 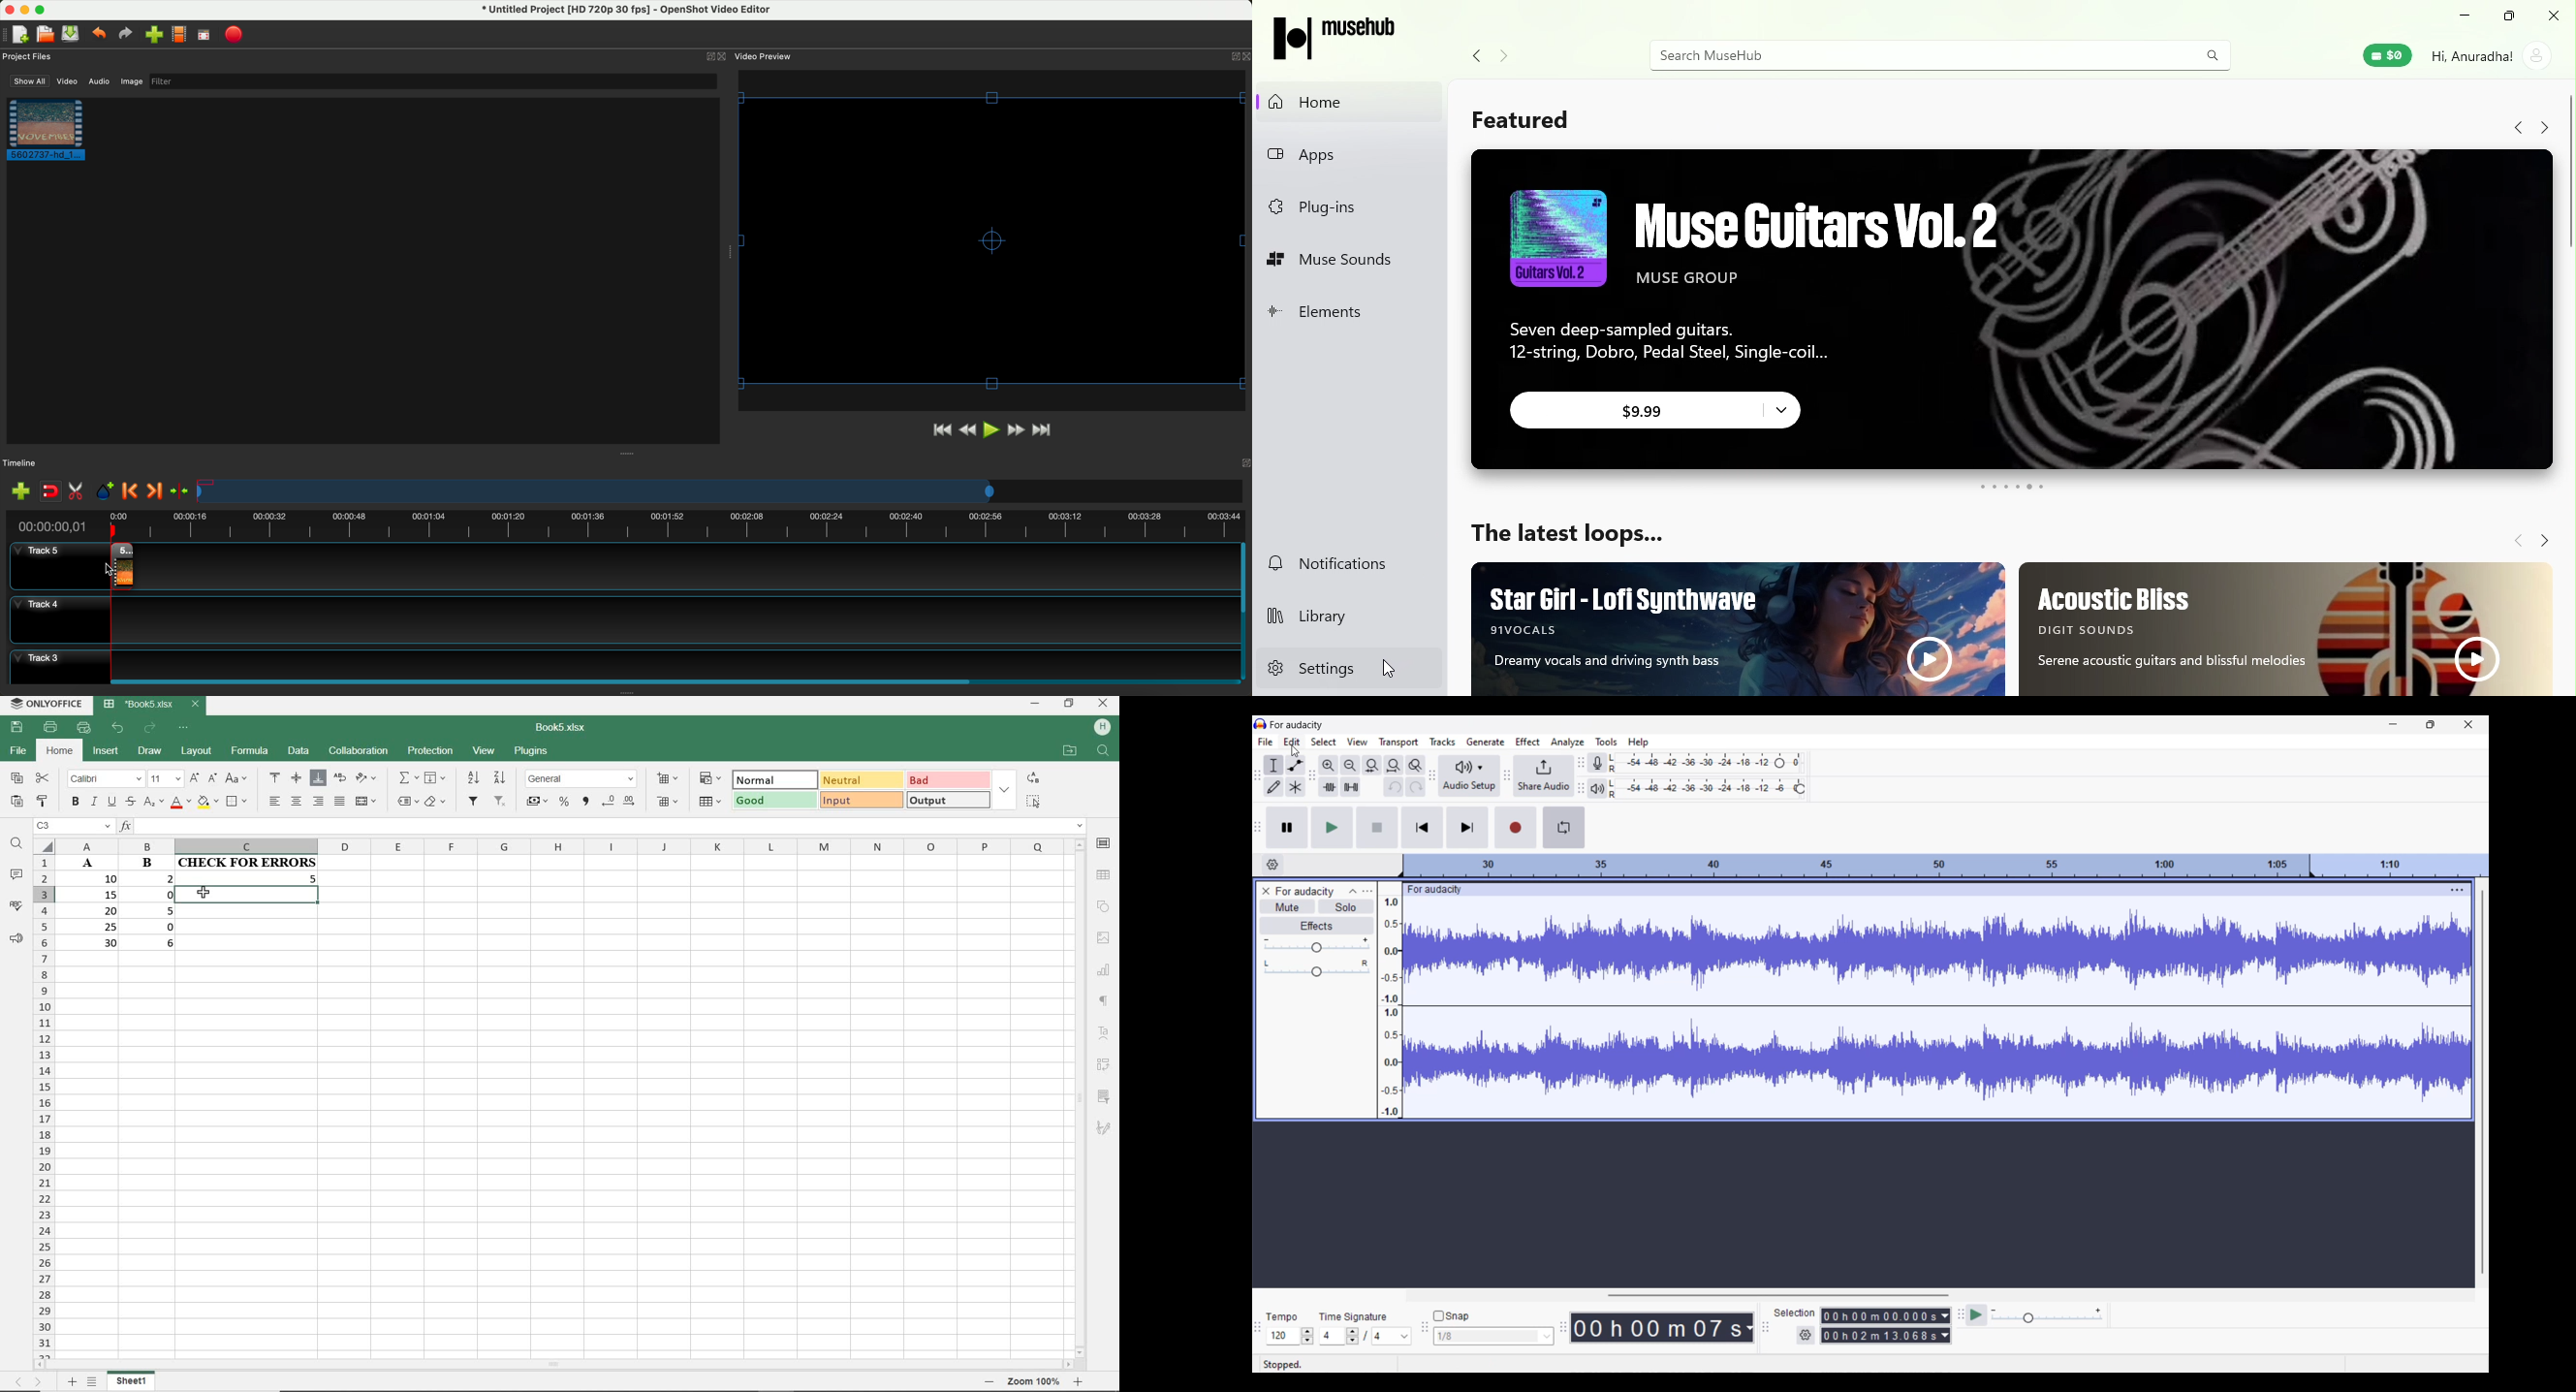 I want to click on Playback speed scale, so click(x=2047, y=1315).